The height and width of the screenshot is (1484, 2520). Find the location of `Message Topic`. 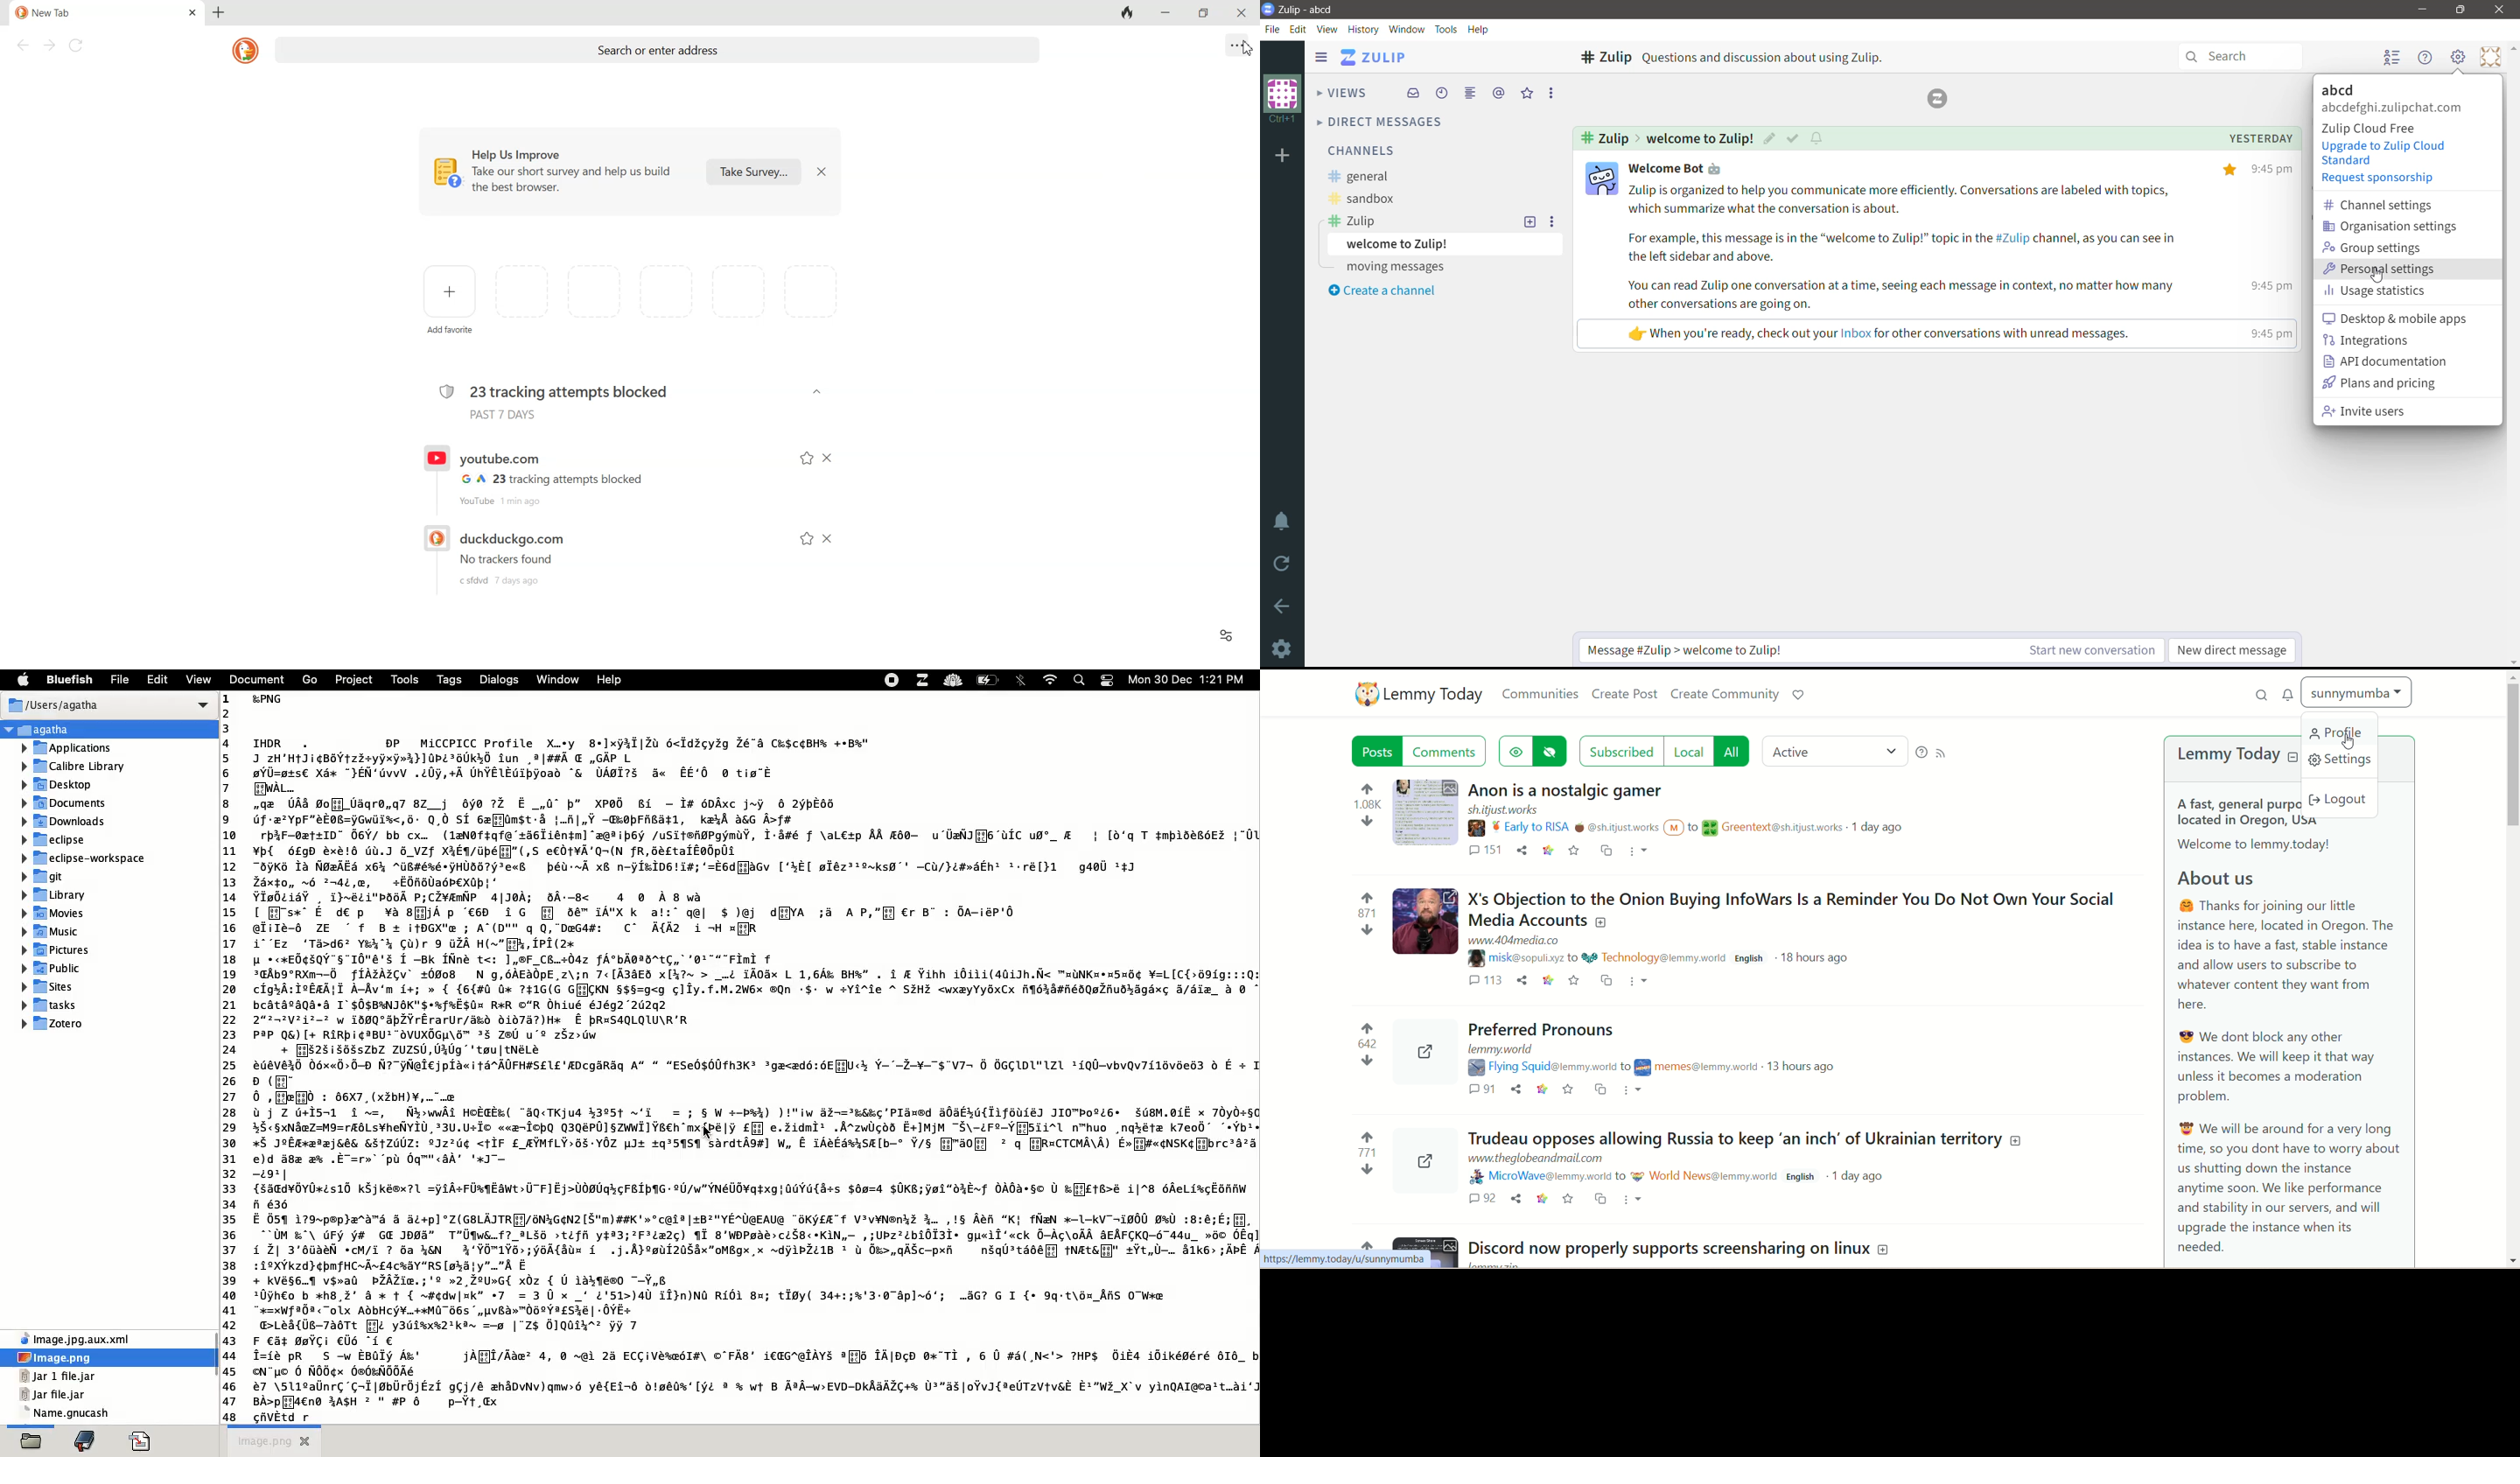

Message Topic is located at coordinates (1699, 137).